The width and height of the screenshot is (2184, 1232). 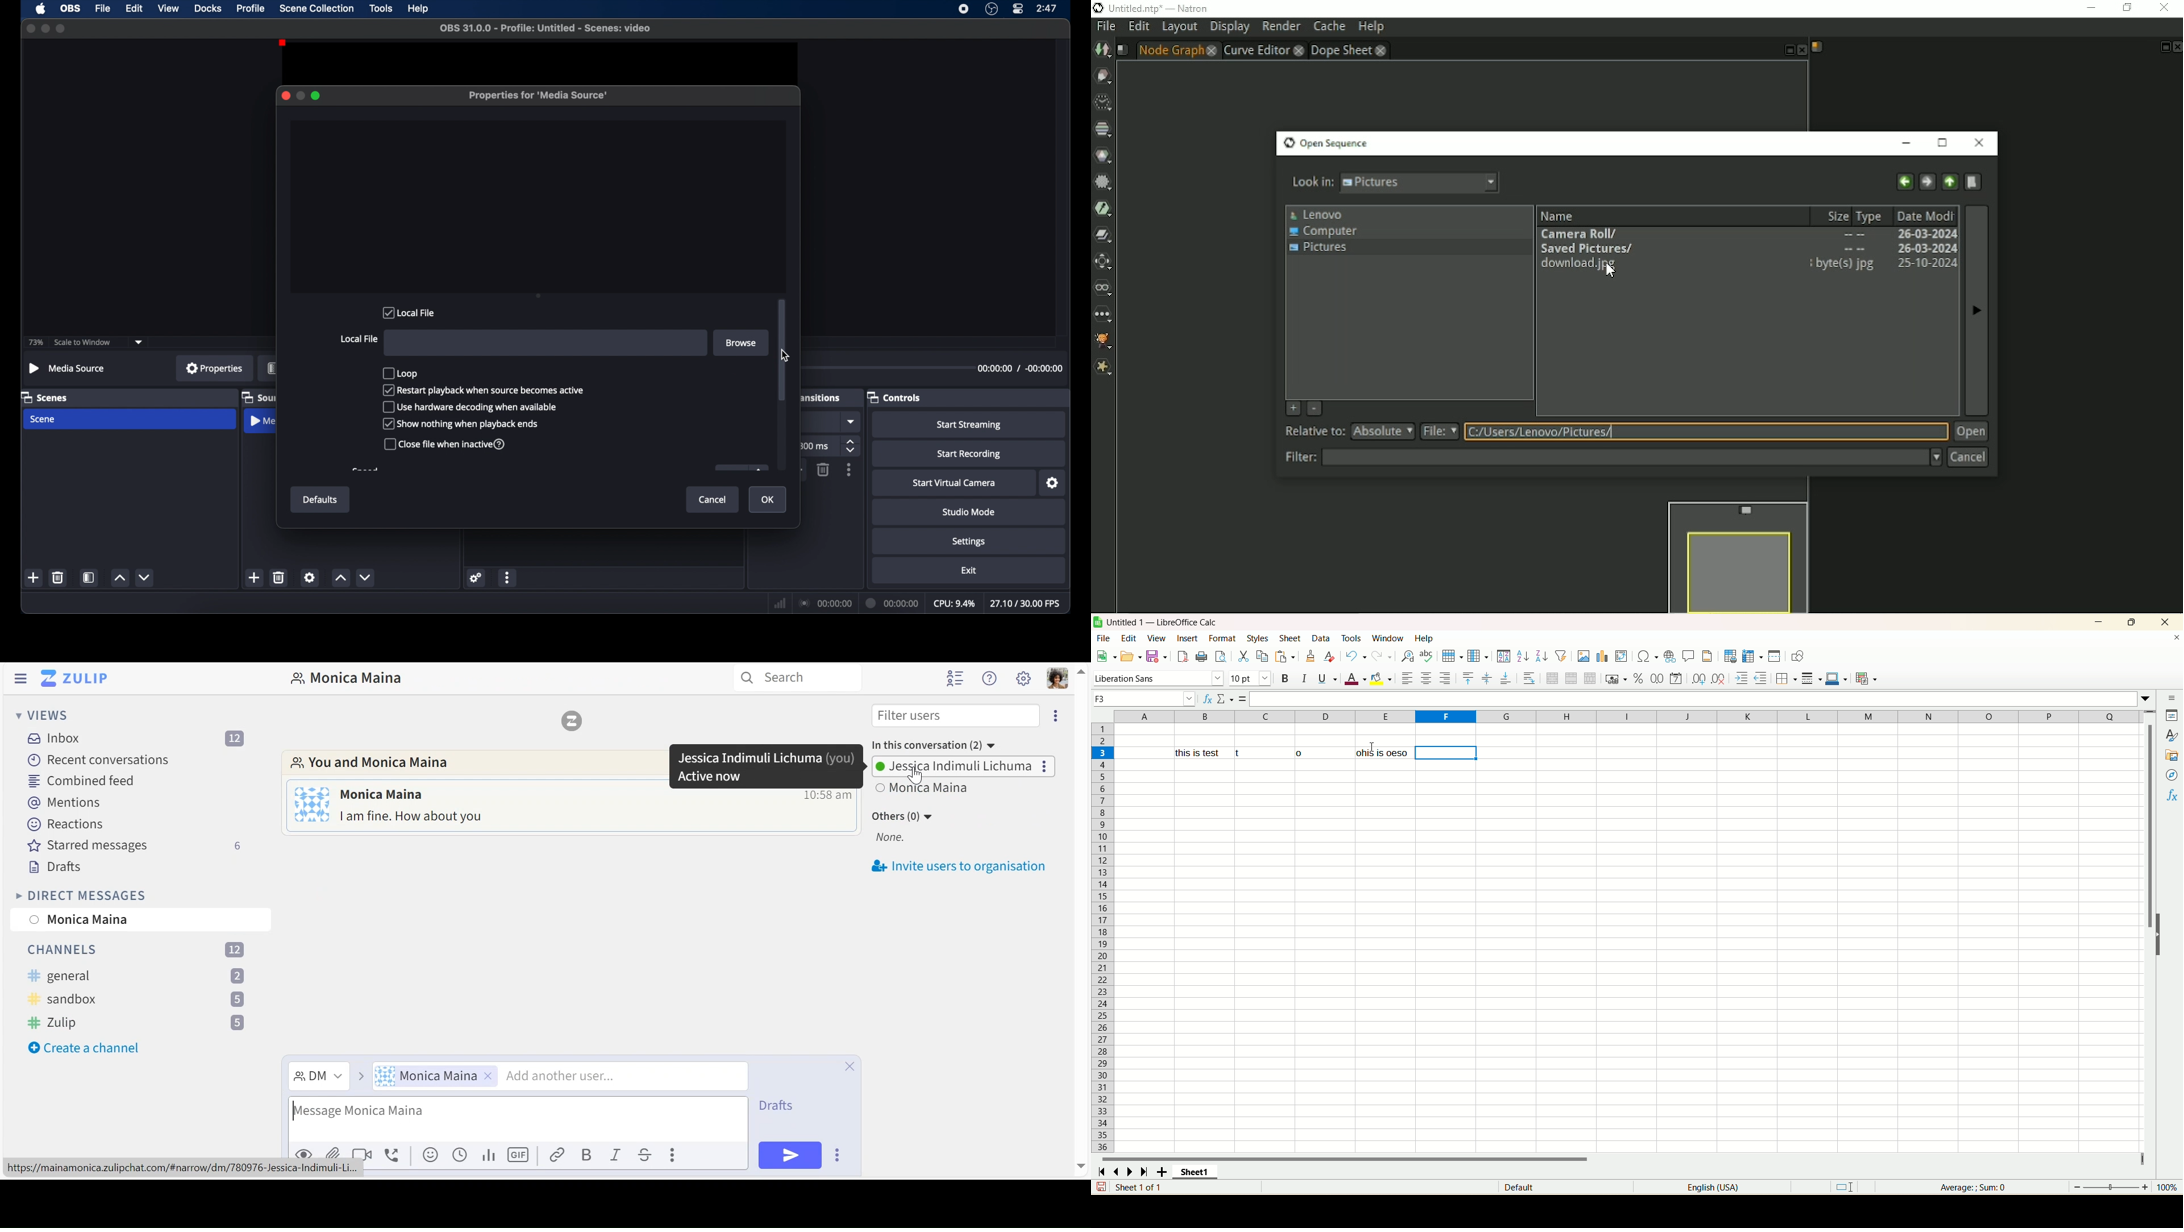 I want to click on Starred messages, so click(x=132, y=845).